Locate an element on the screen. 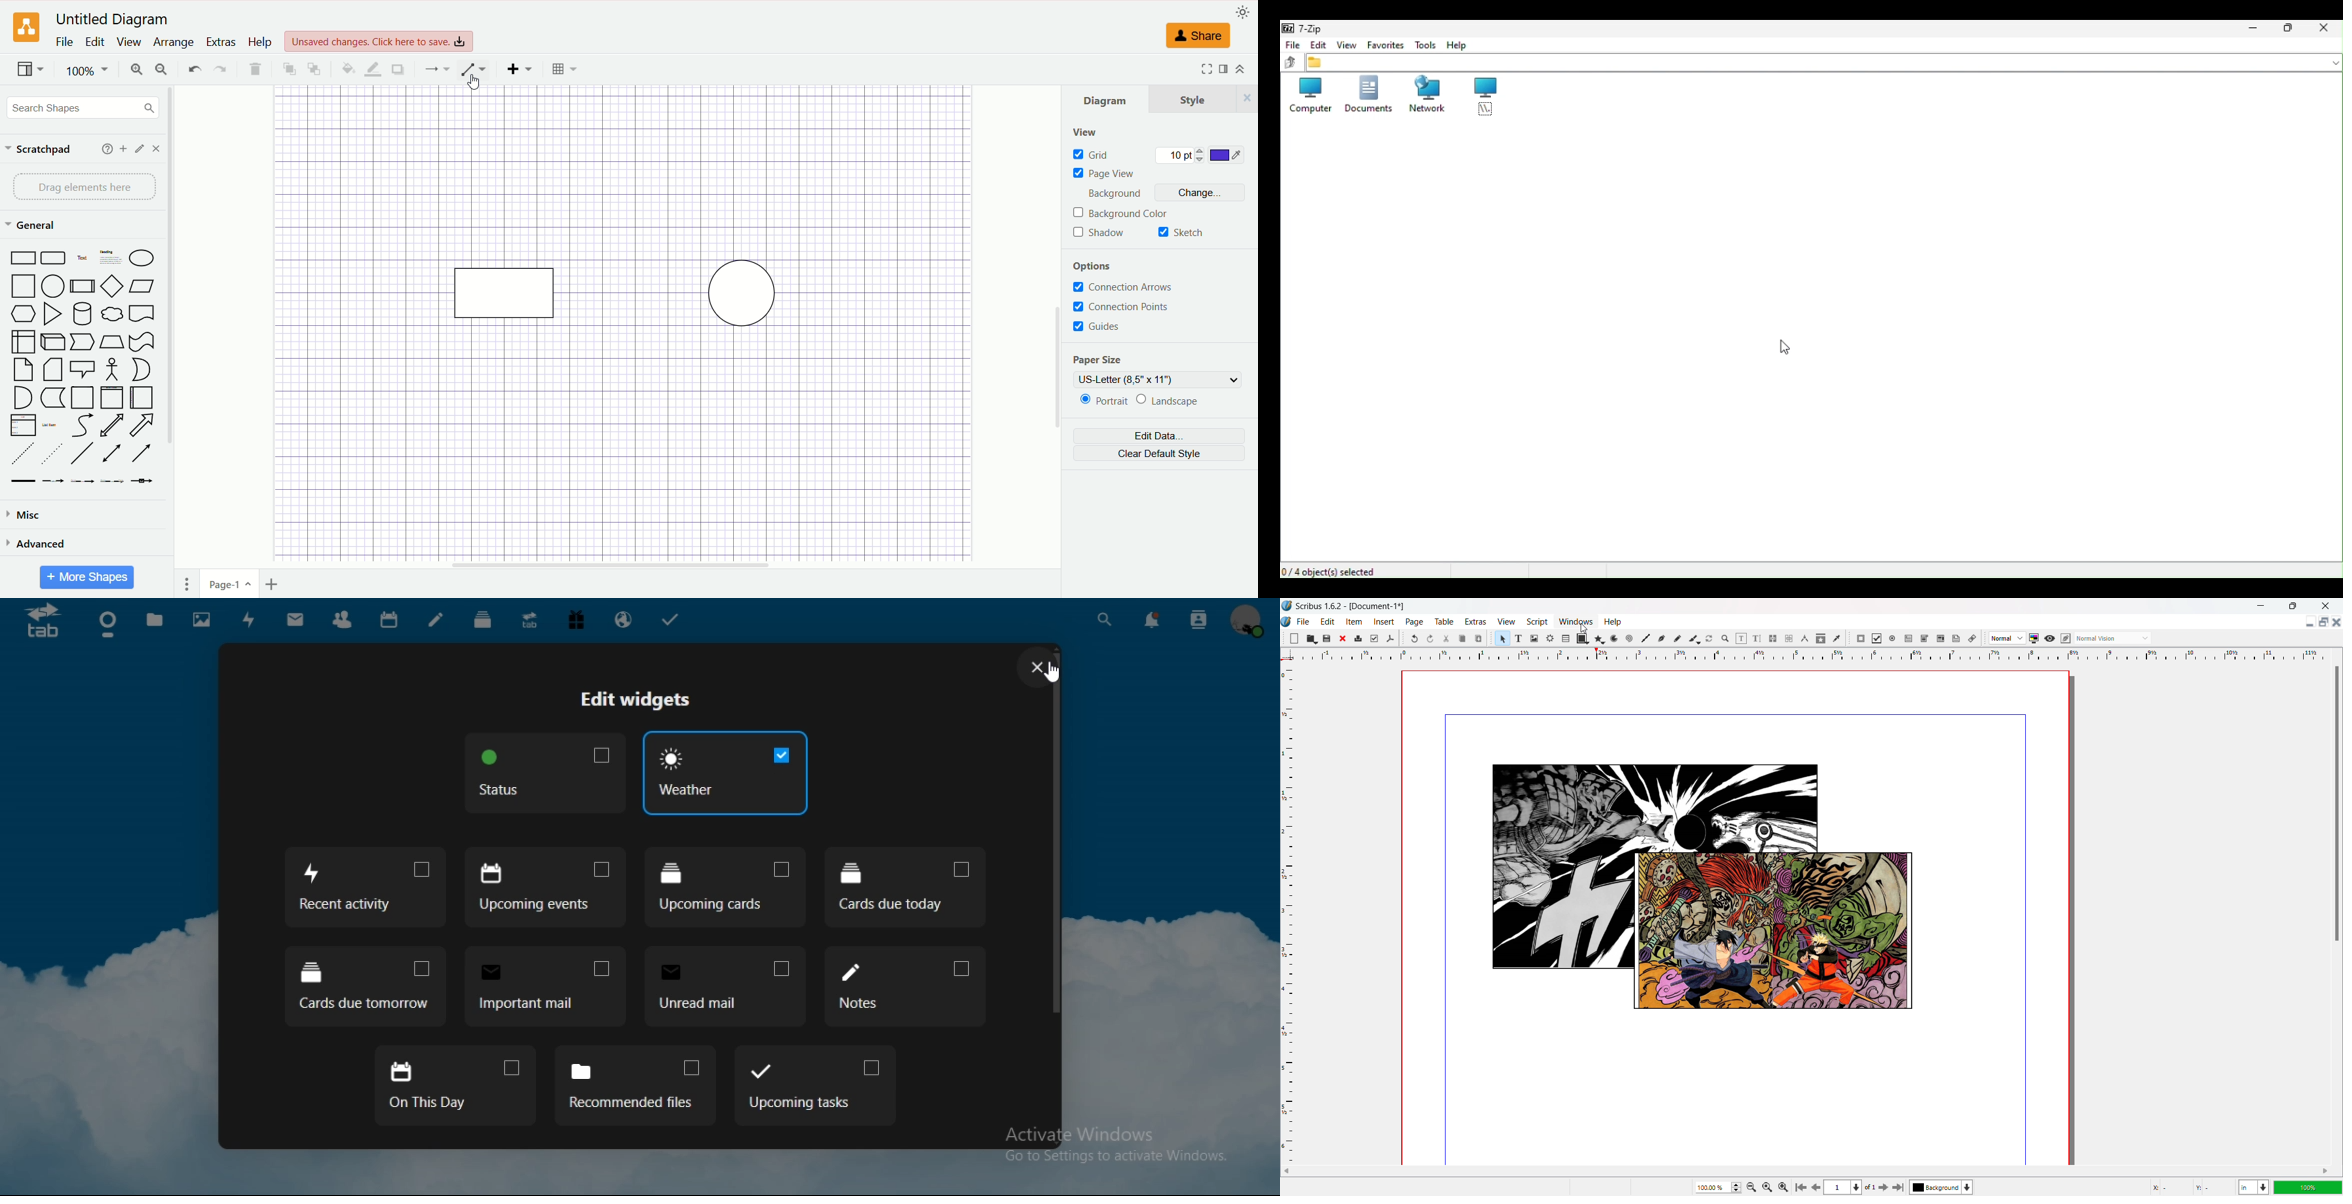 This screenshot has height=1204, width=2352. landscape is located at coordinates (1168, 400).